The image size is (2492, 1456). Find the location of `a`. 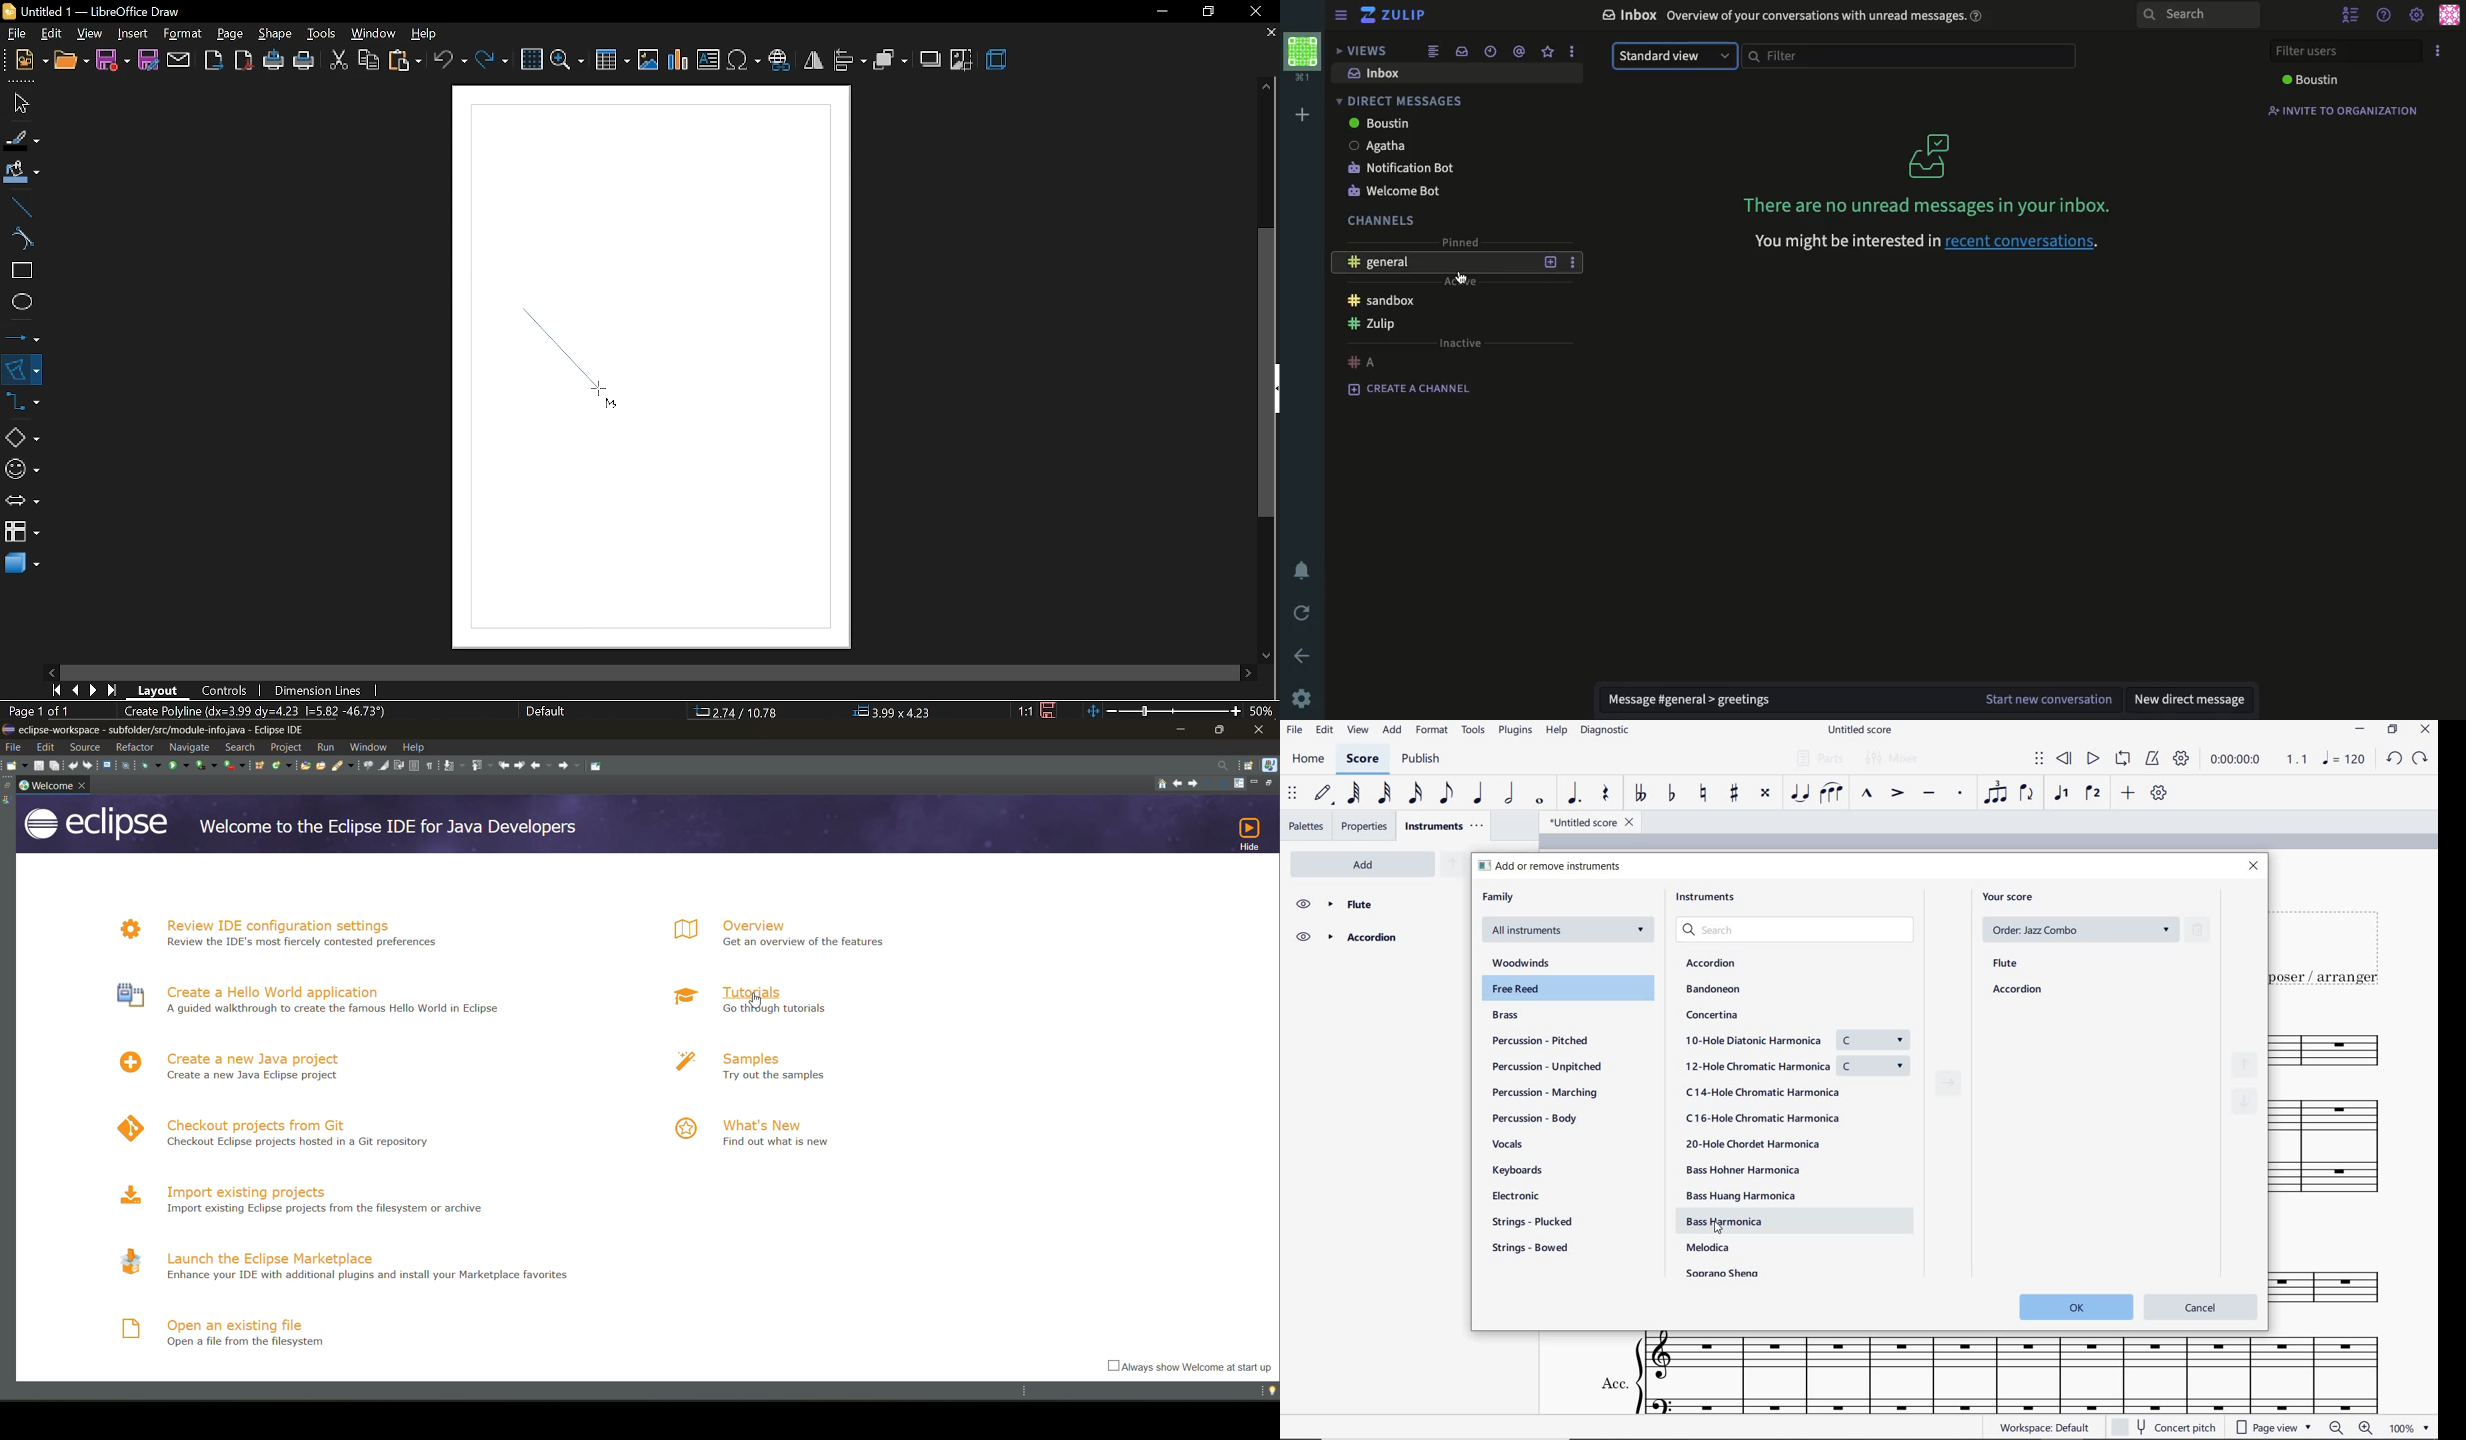

a is located at coordinates (1363, 360).